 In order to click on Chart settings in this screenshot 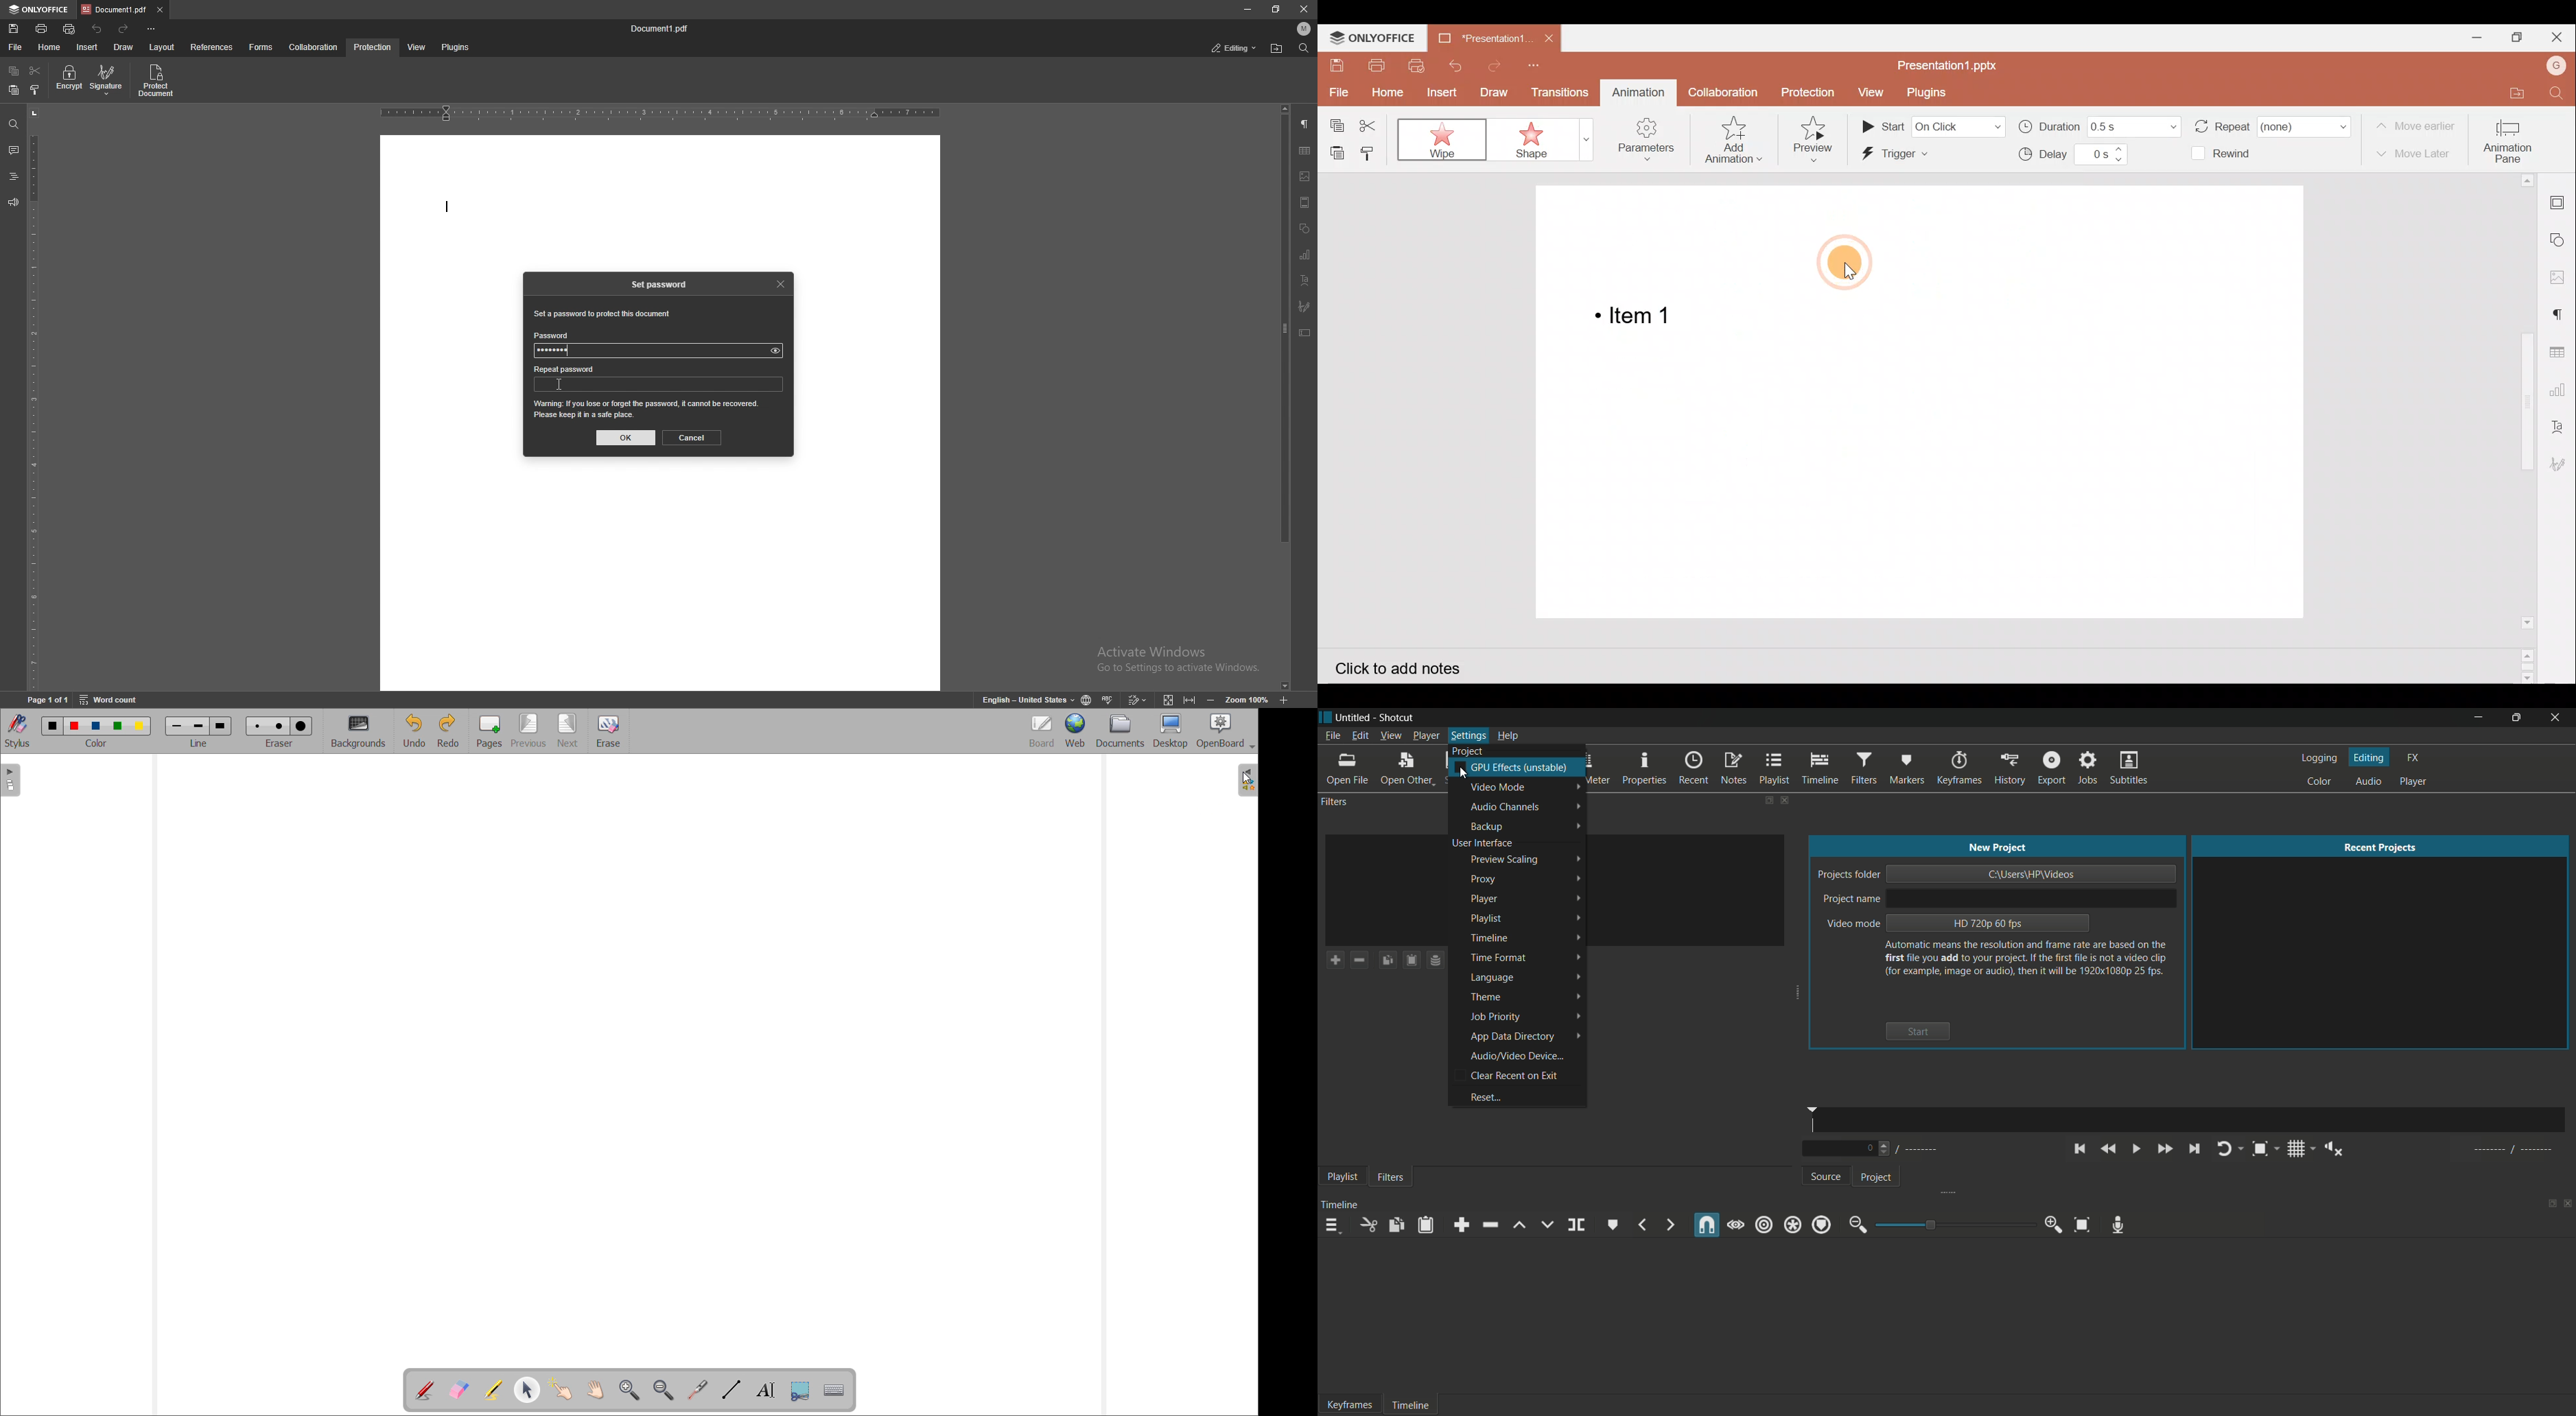, I will do `click(2565, 387)`.